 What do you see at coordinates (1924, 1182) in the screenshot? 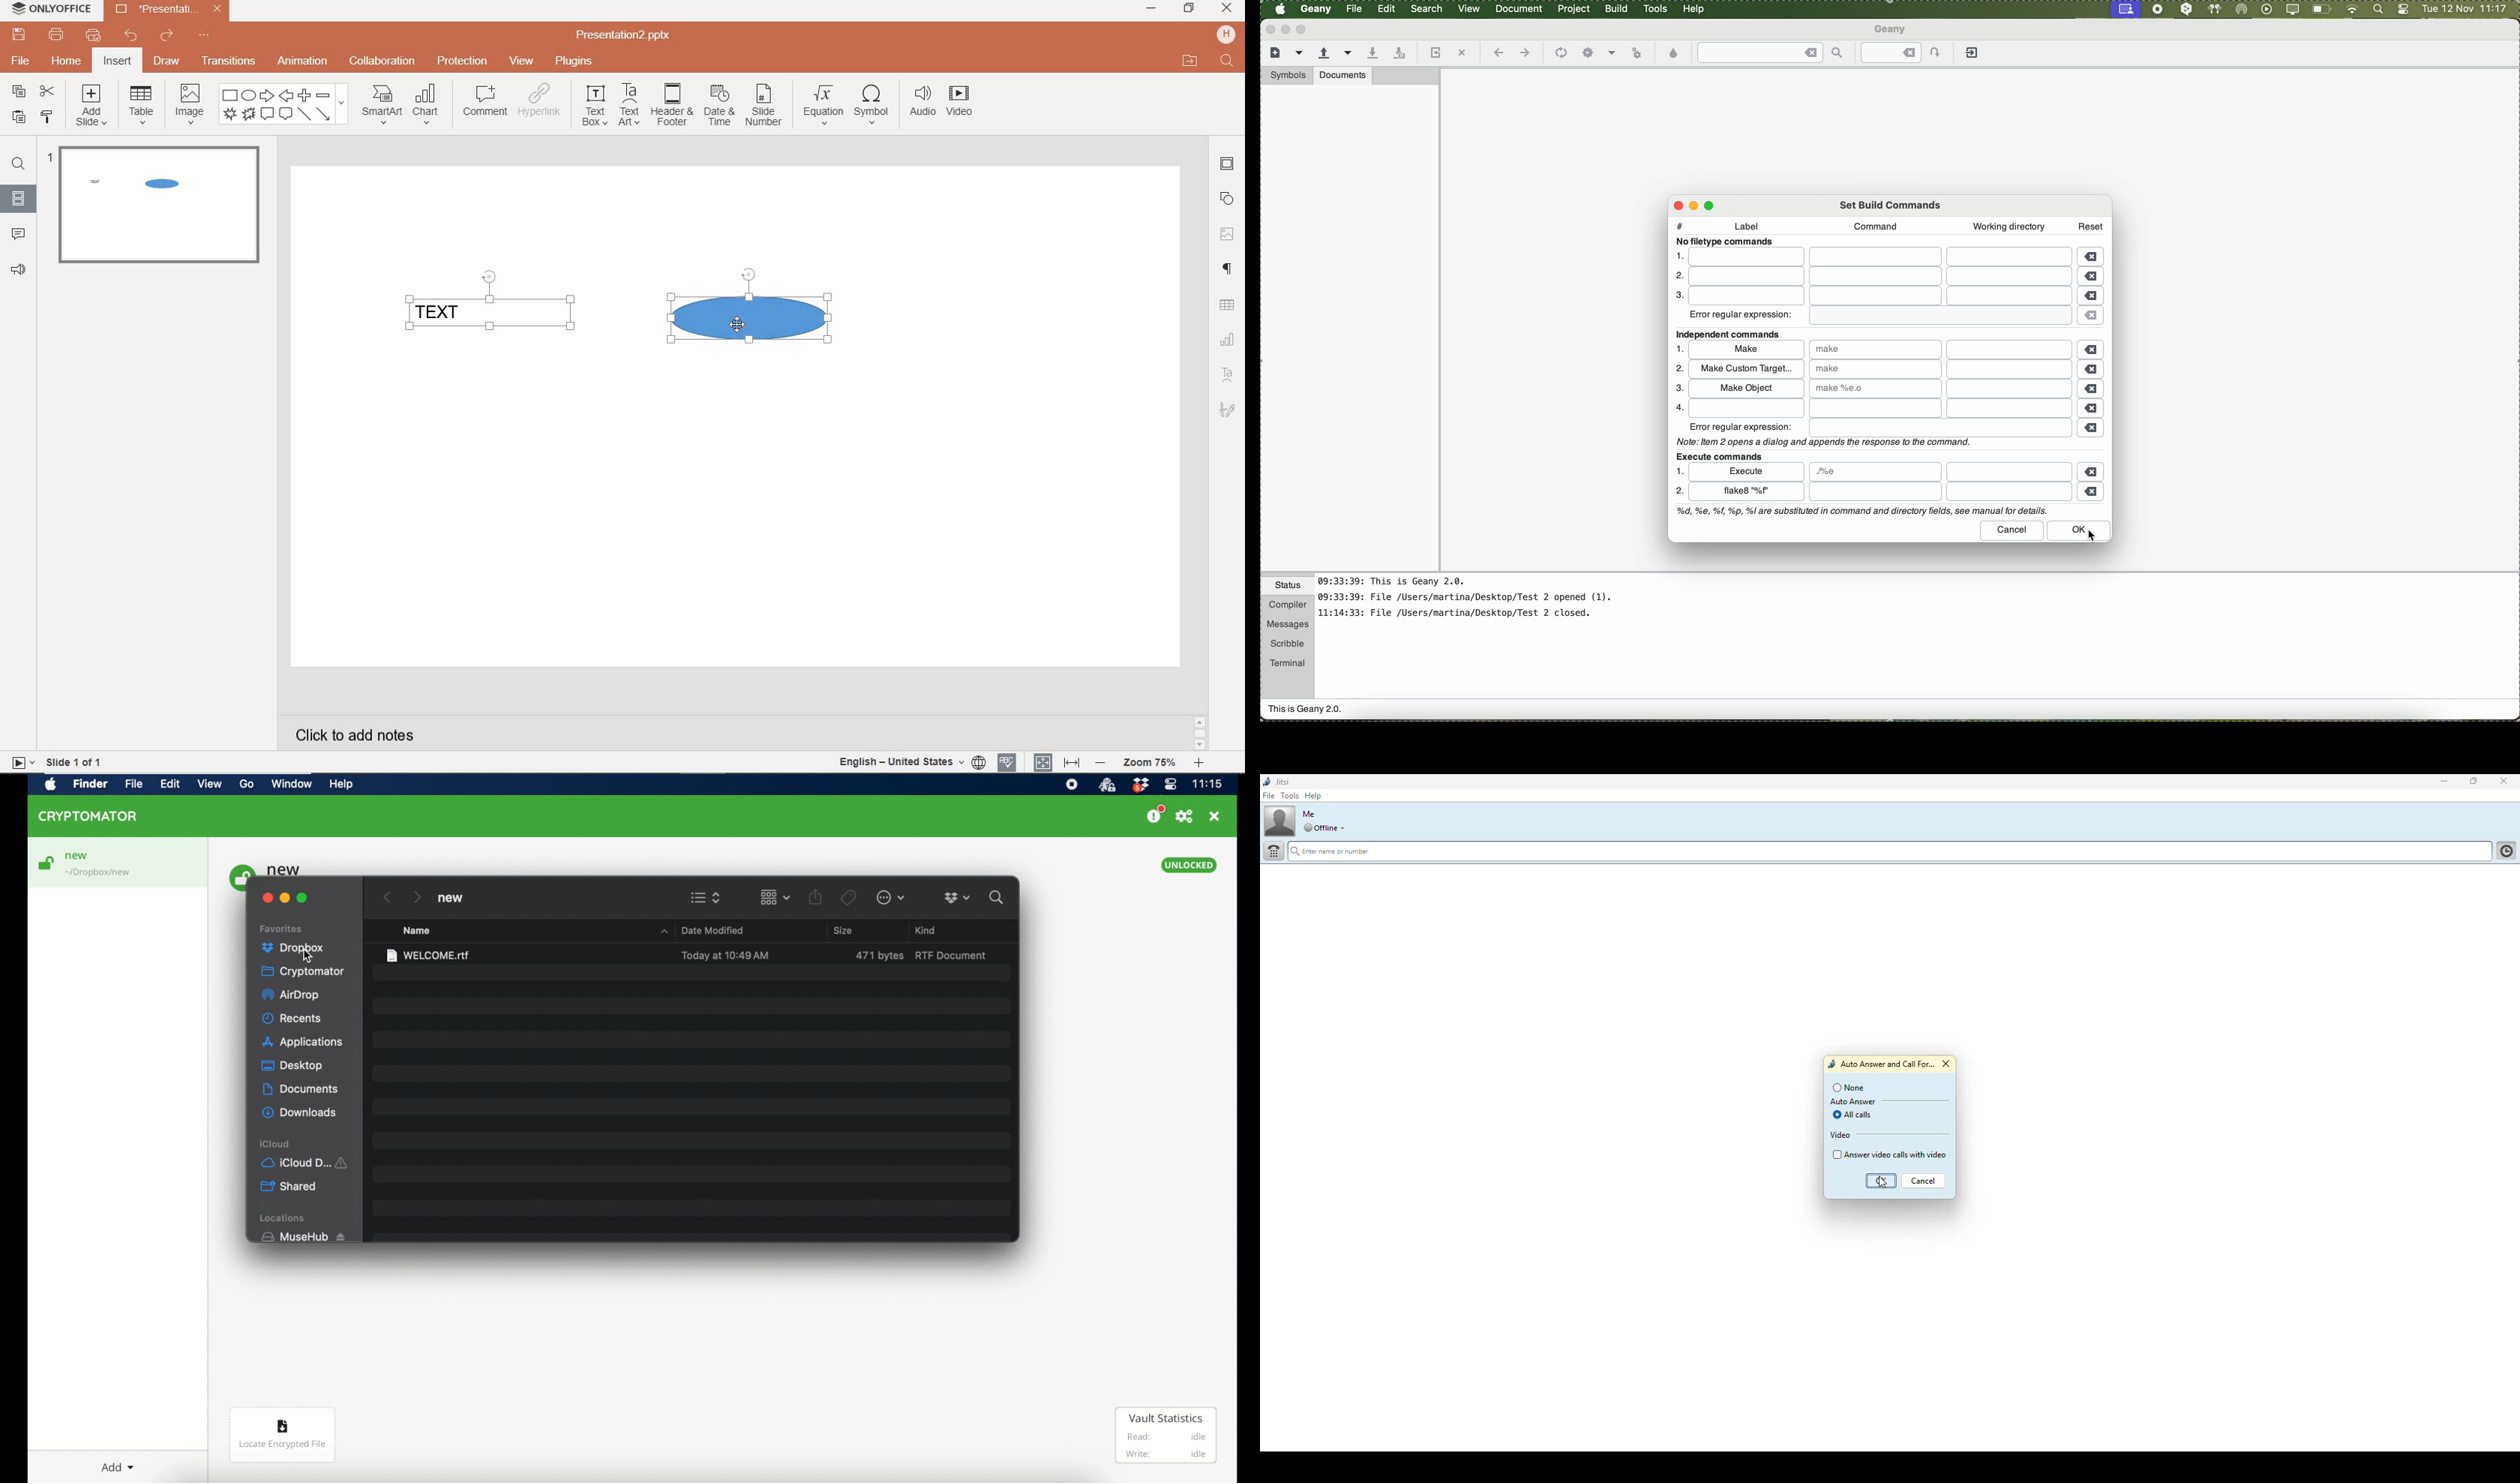
I see `cancel` at bounding box center [1924, 1182].